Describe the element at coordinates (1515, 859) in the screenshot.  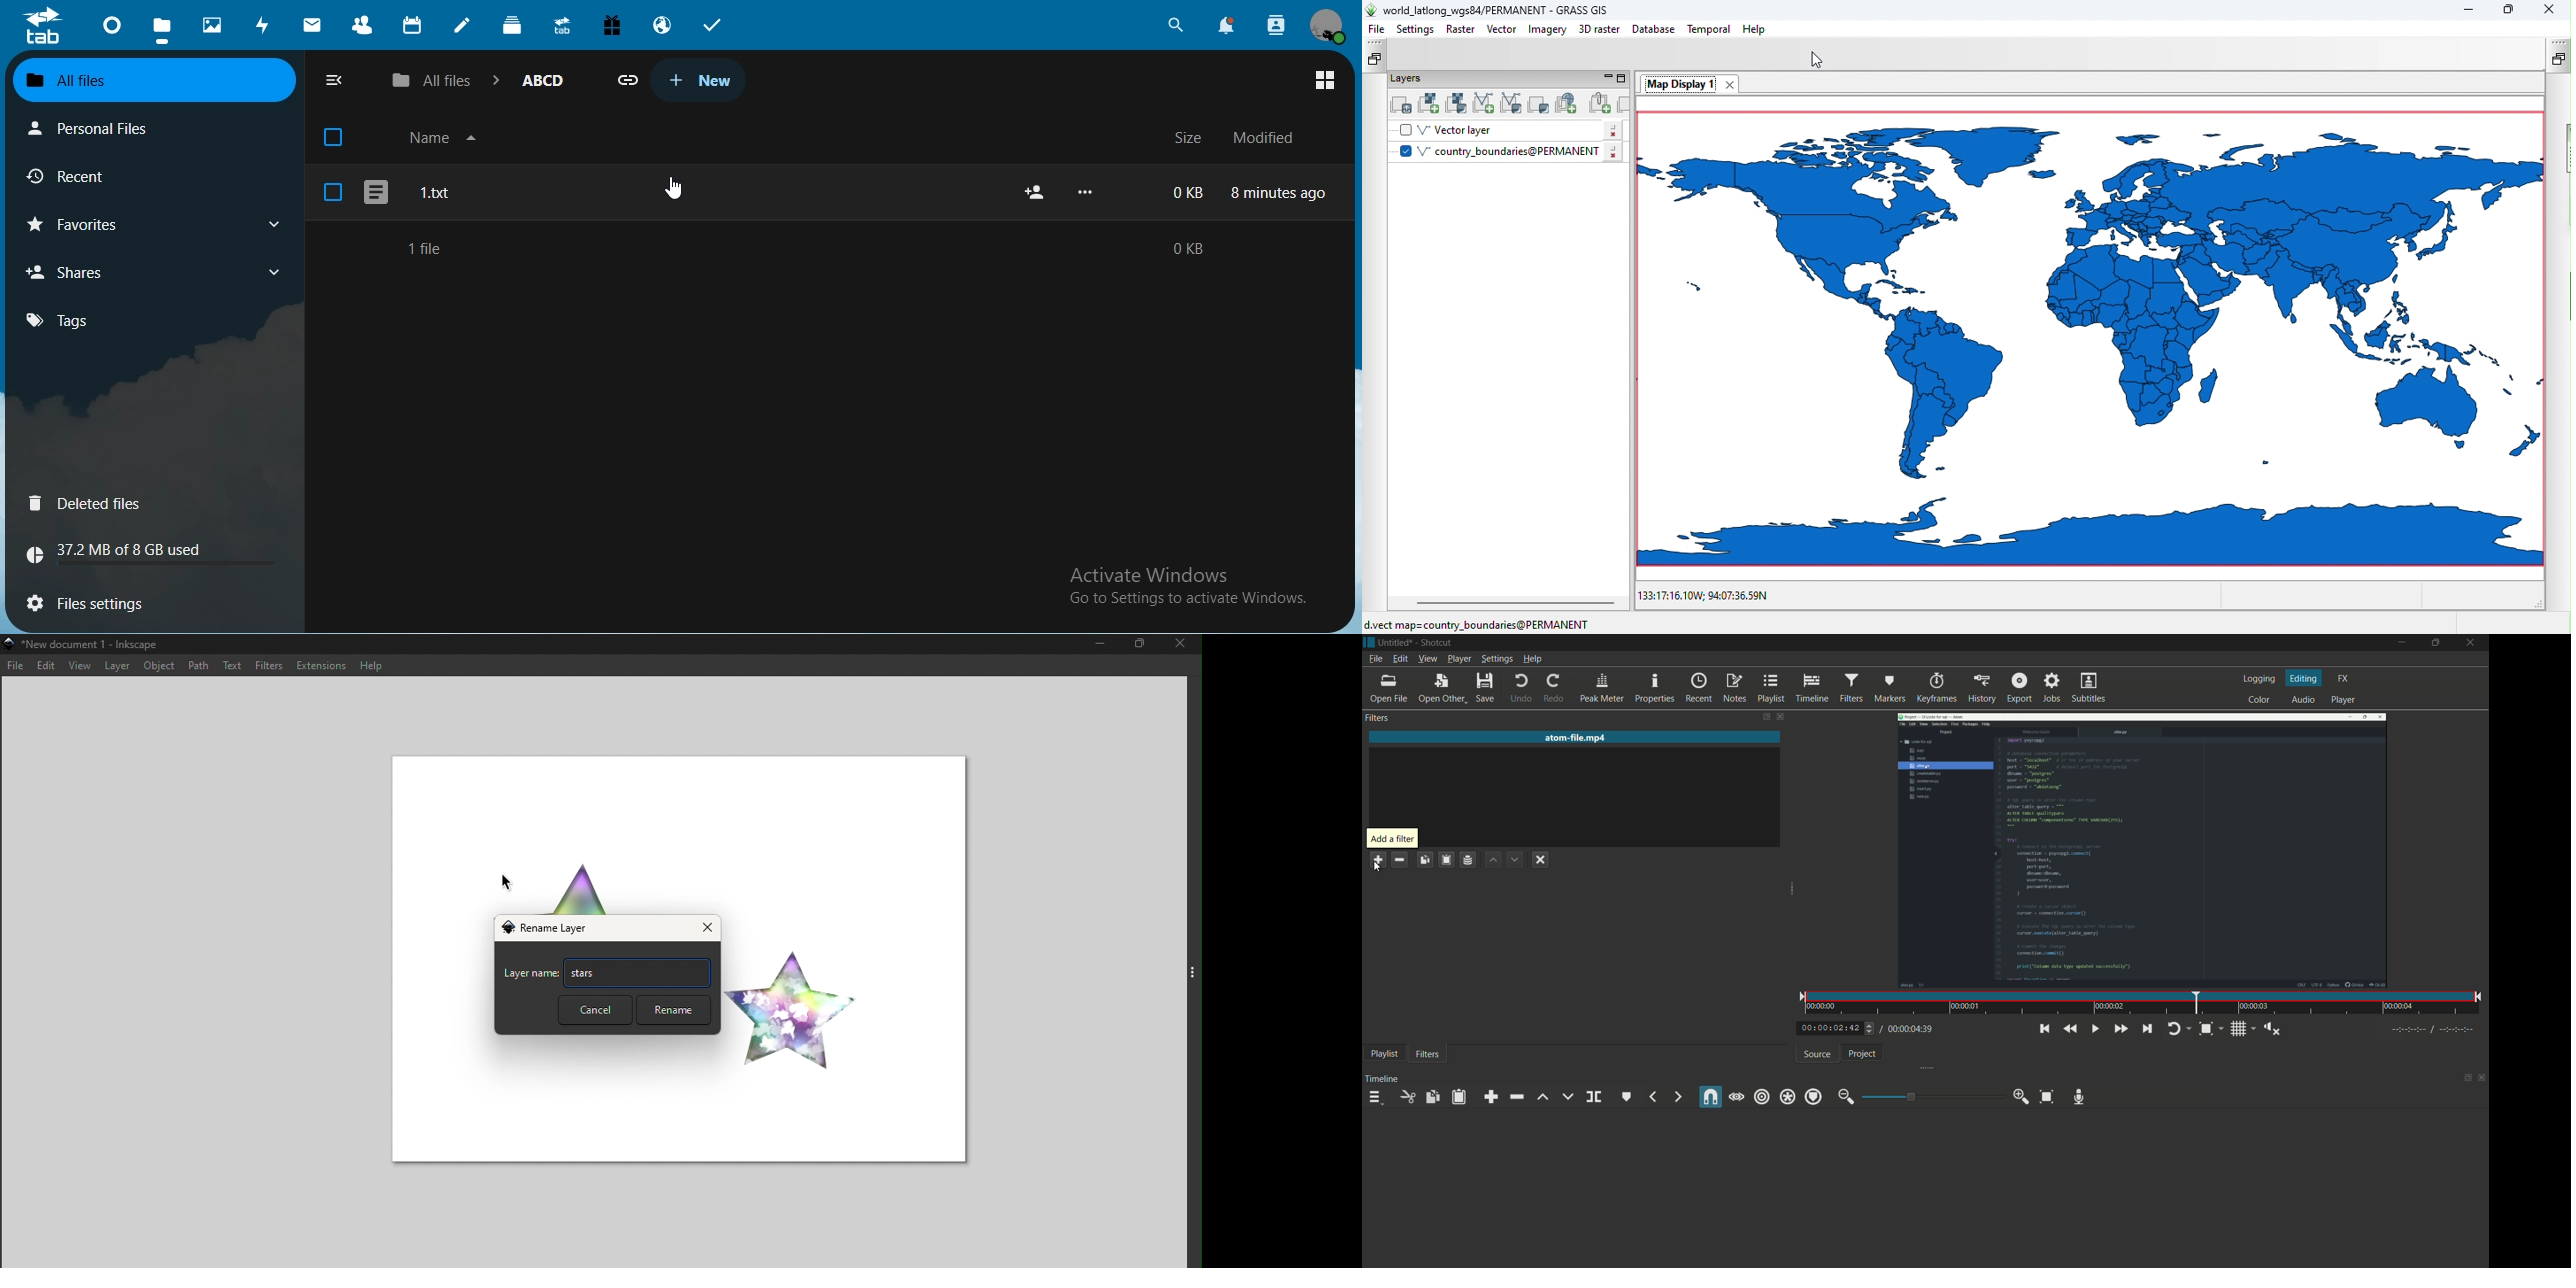
I see `move filter down` at that location.